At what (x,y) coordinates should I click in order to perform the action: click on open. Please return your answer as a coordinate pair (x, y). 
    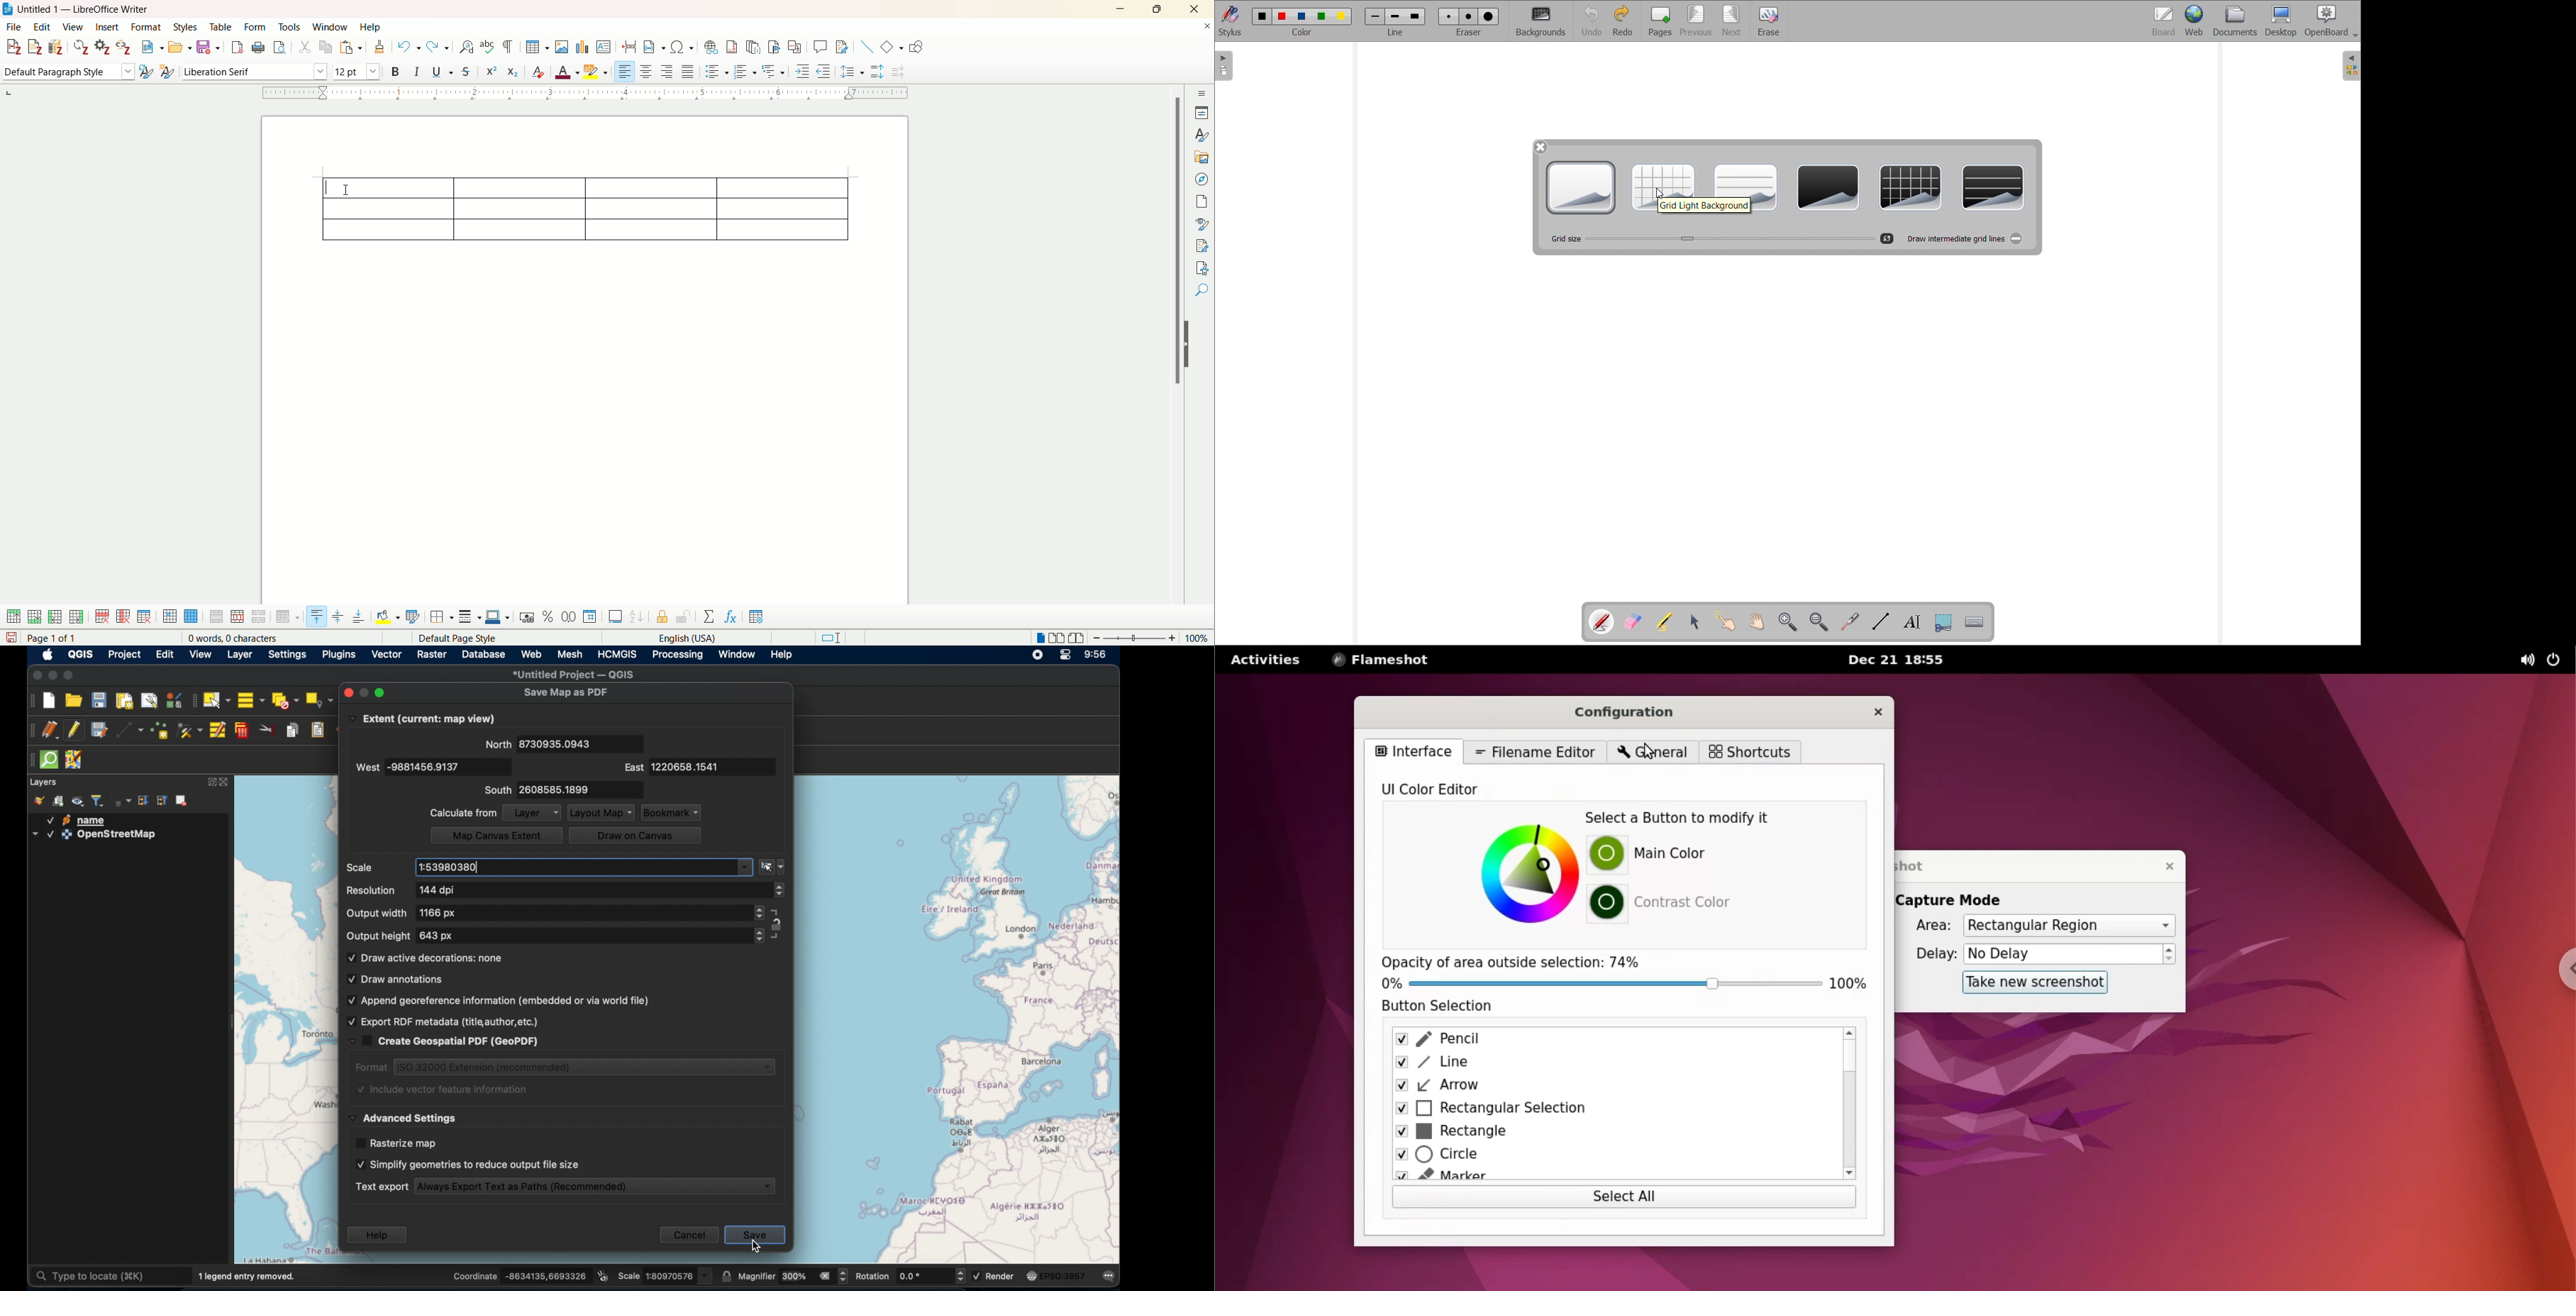
    Looking at the image, I should click on (178, 48).